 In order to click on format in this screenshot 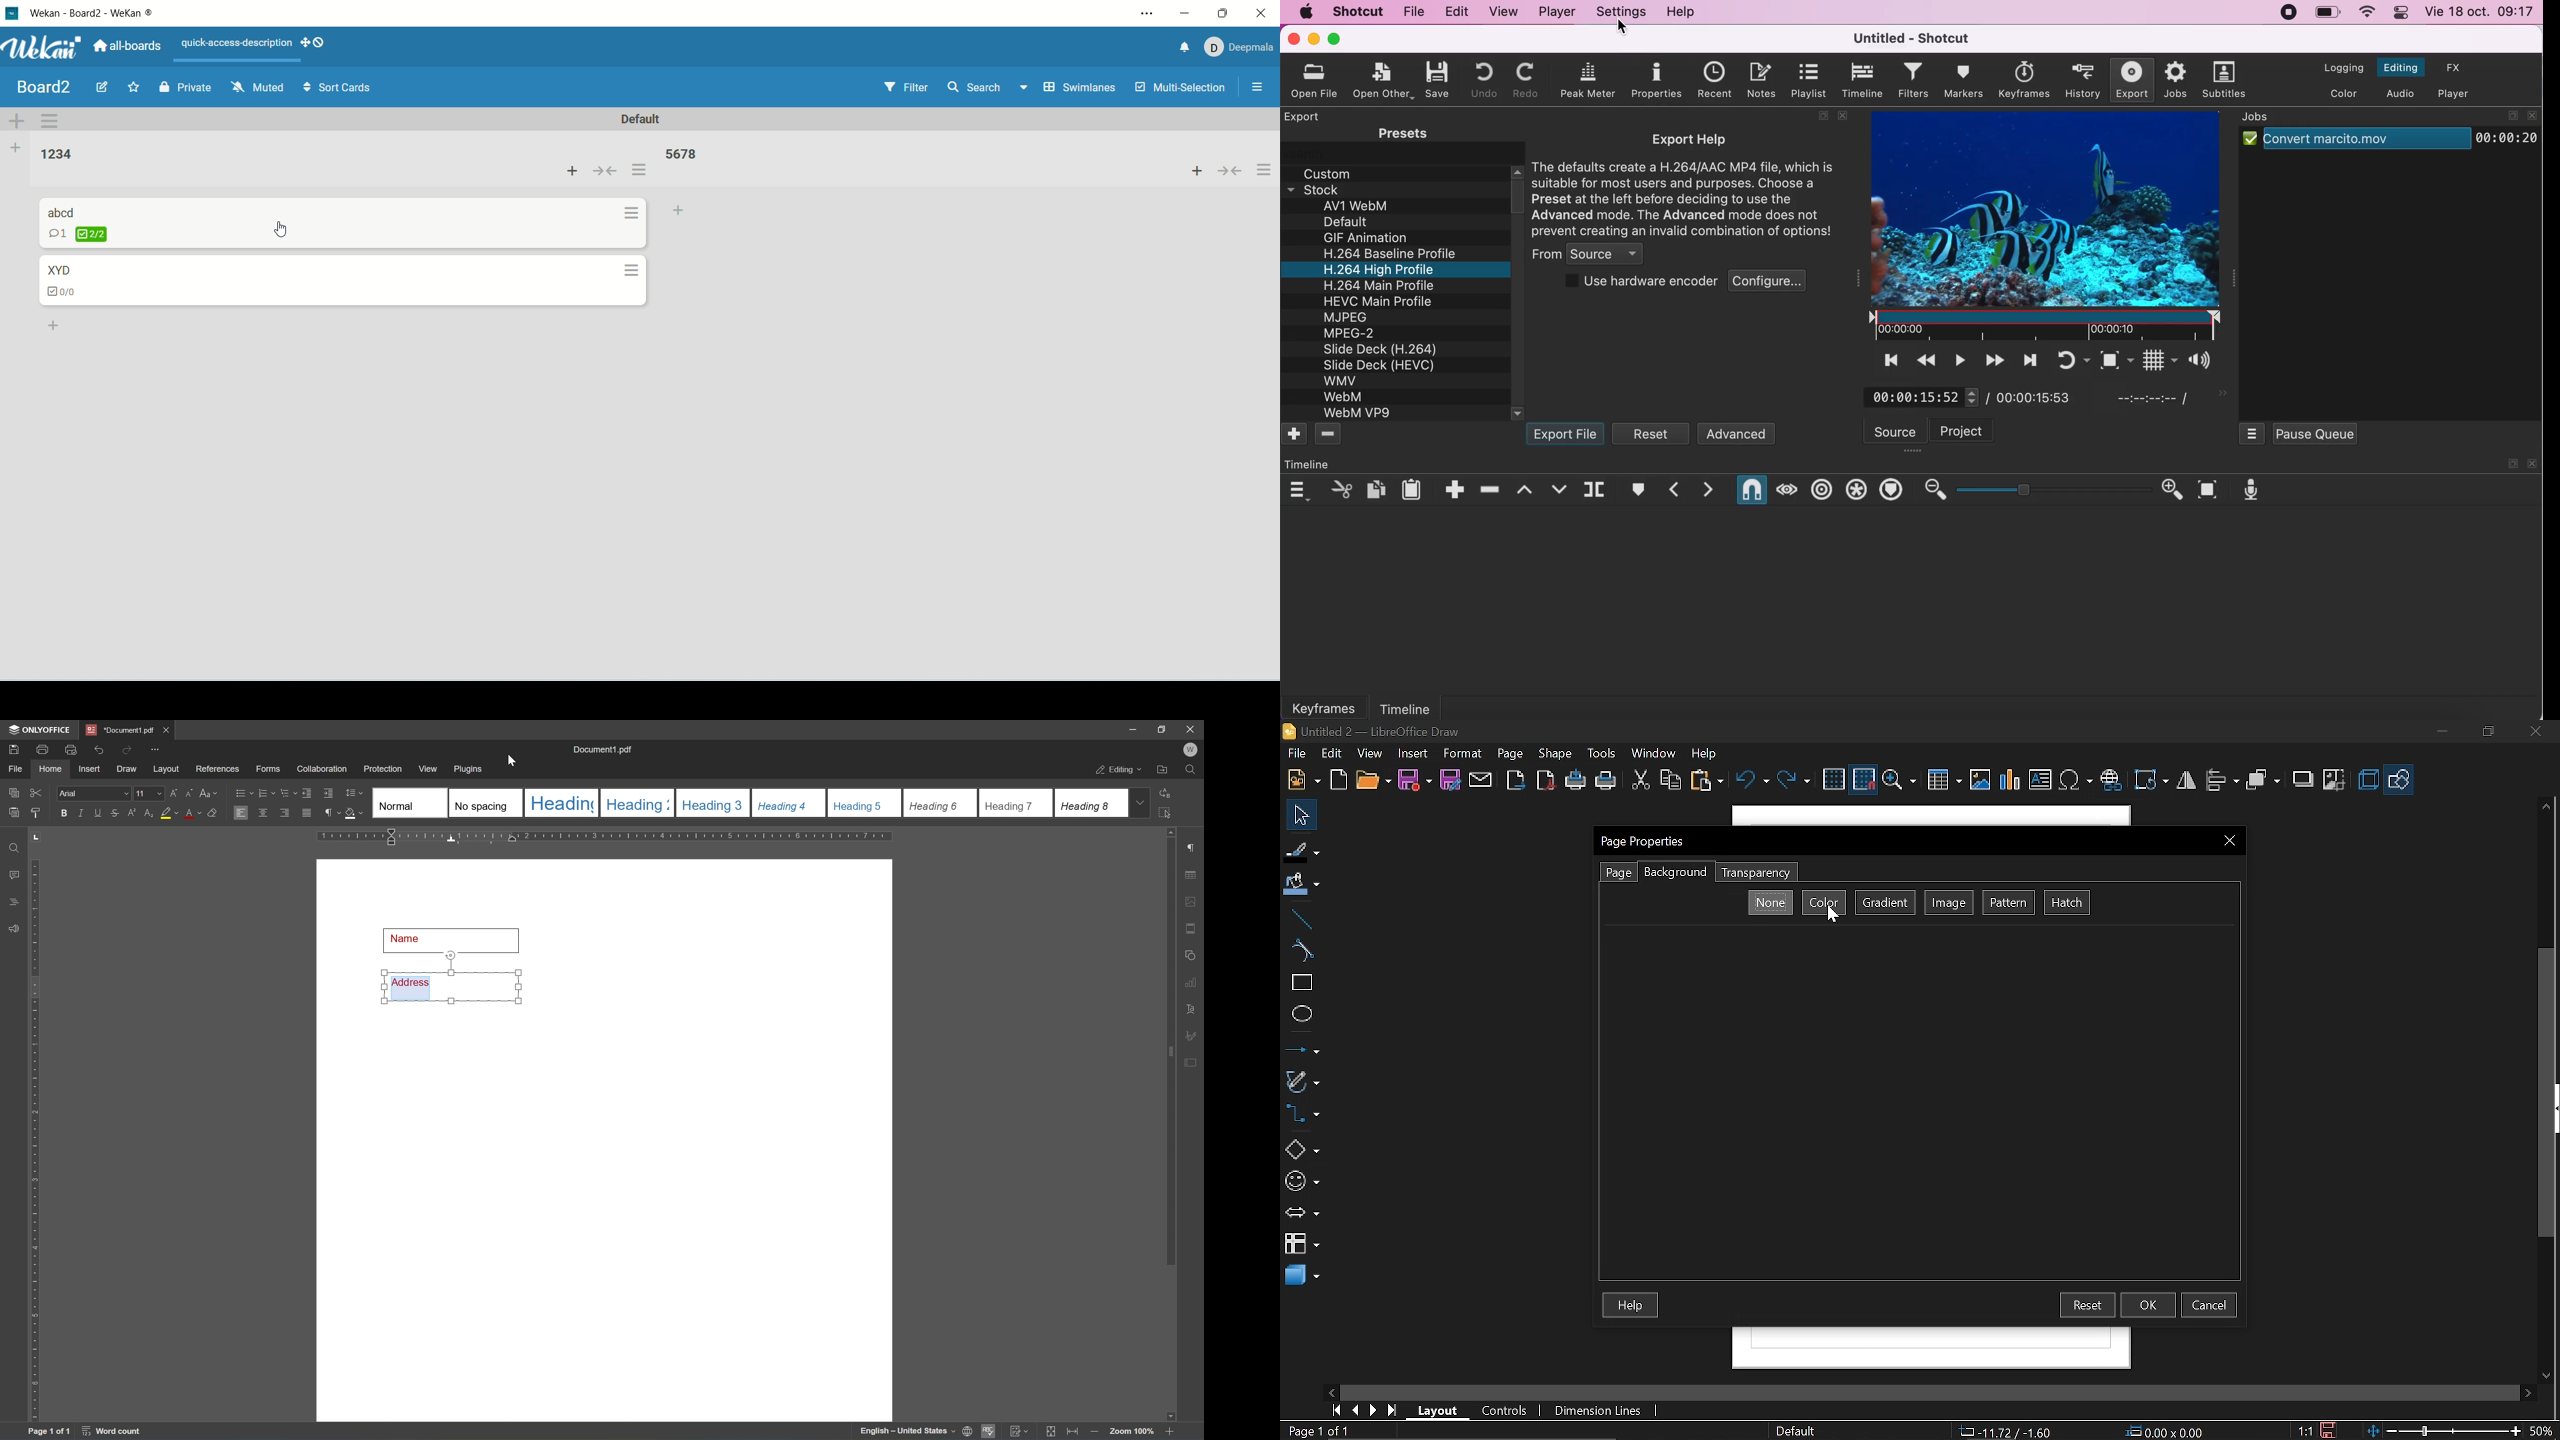, I will do `click(1464, 754)`.